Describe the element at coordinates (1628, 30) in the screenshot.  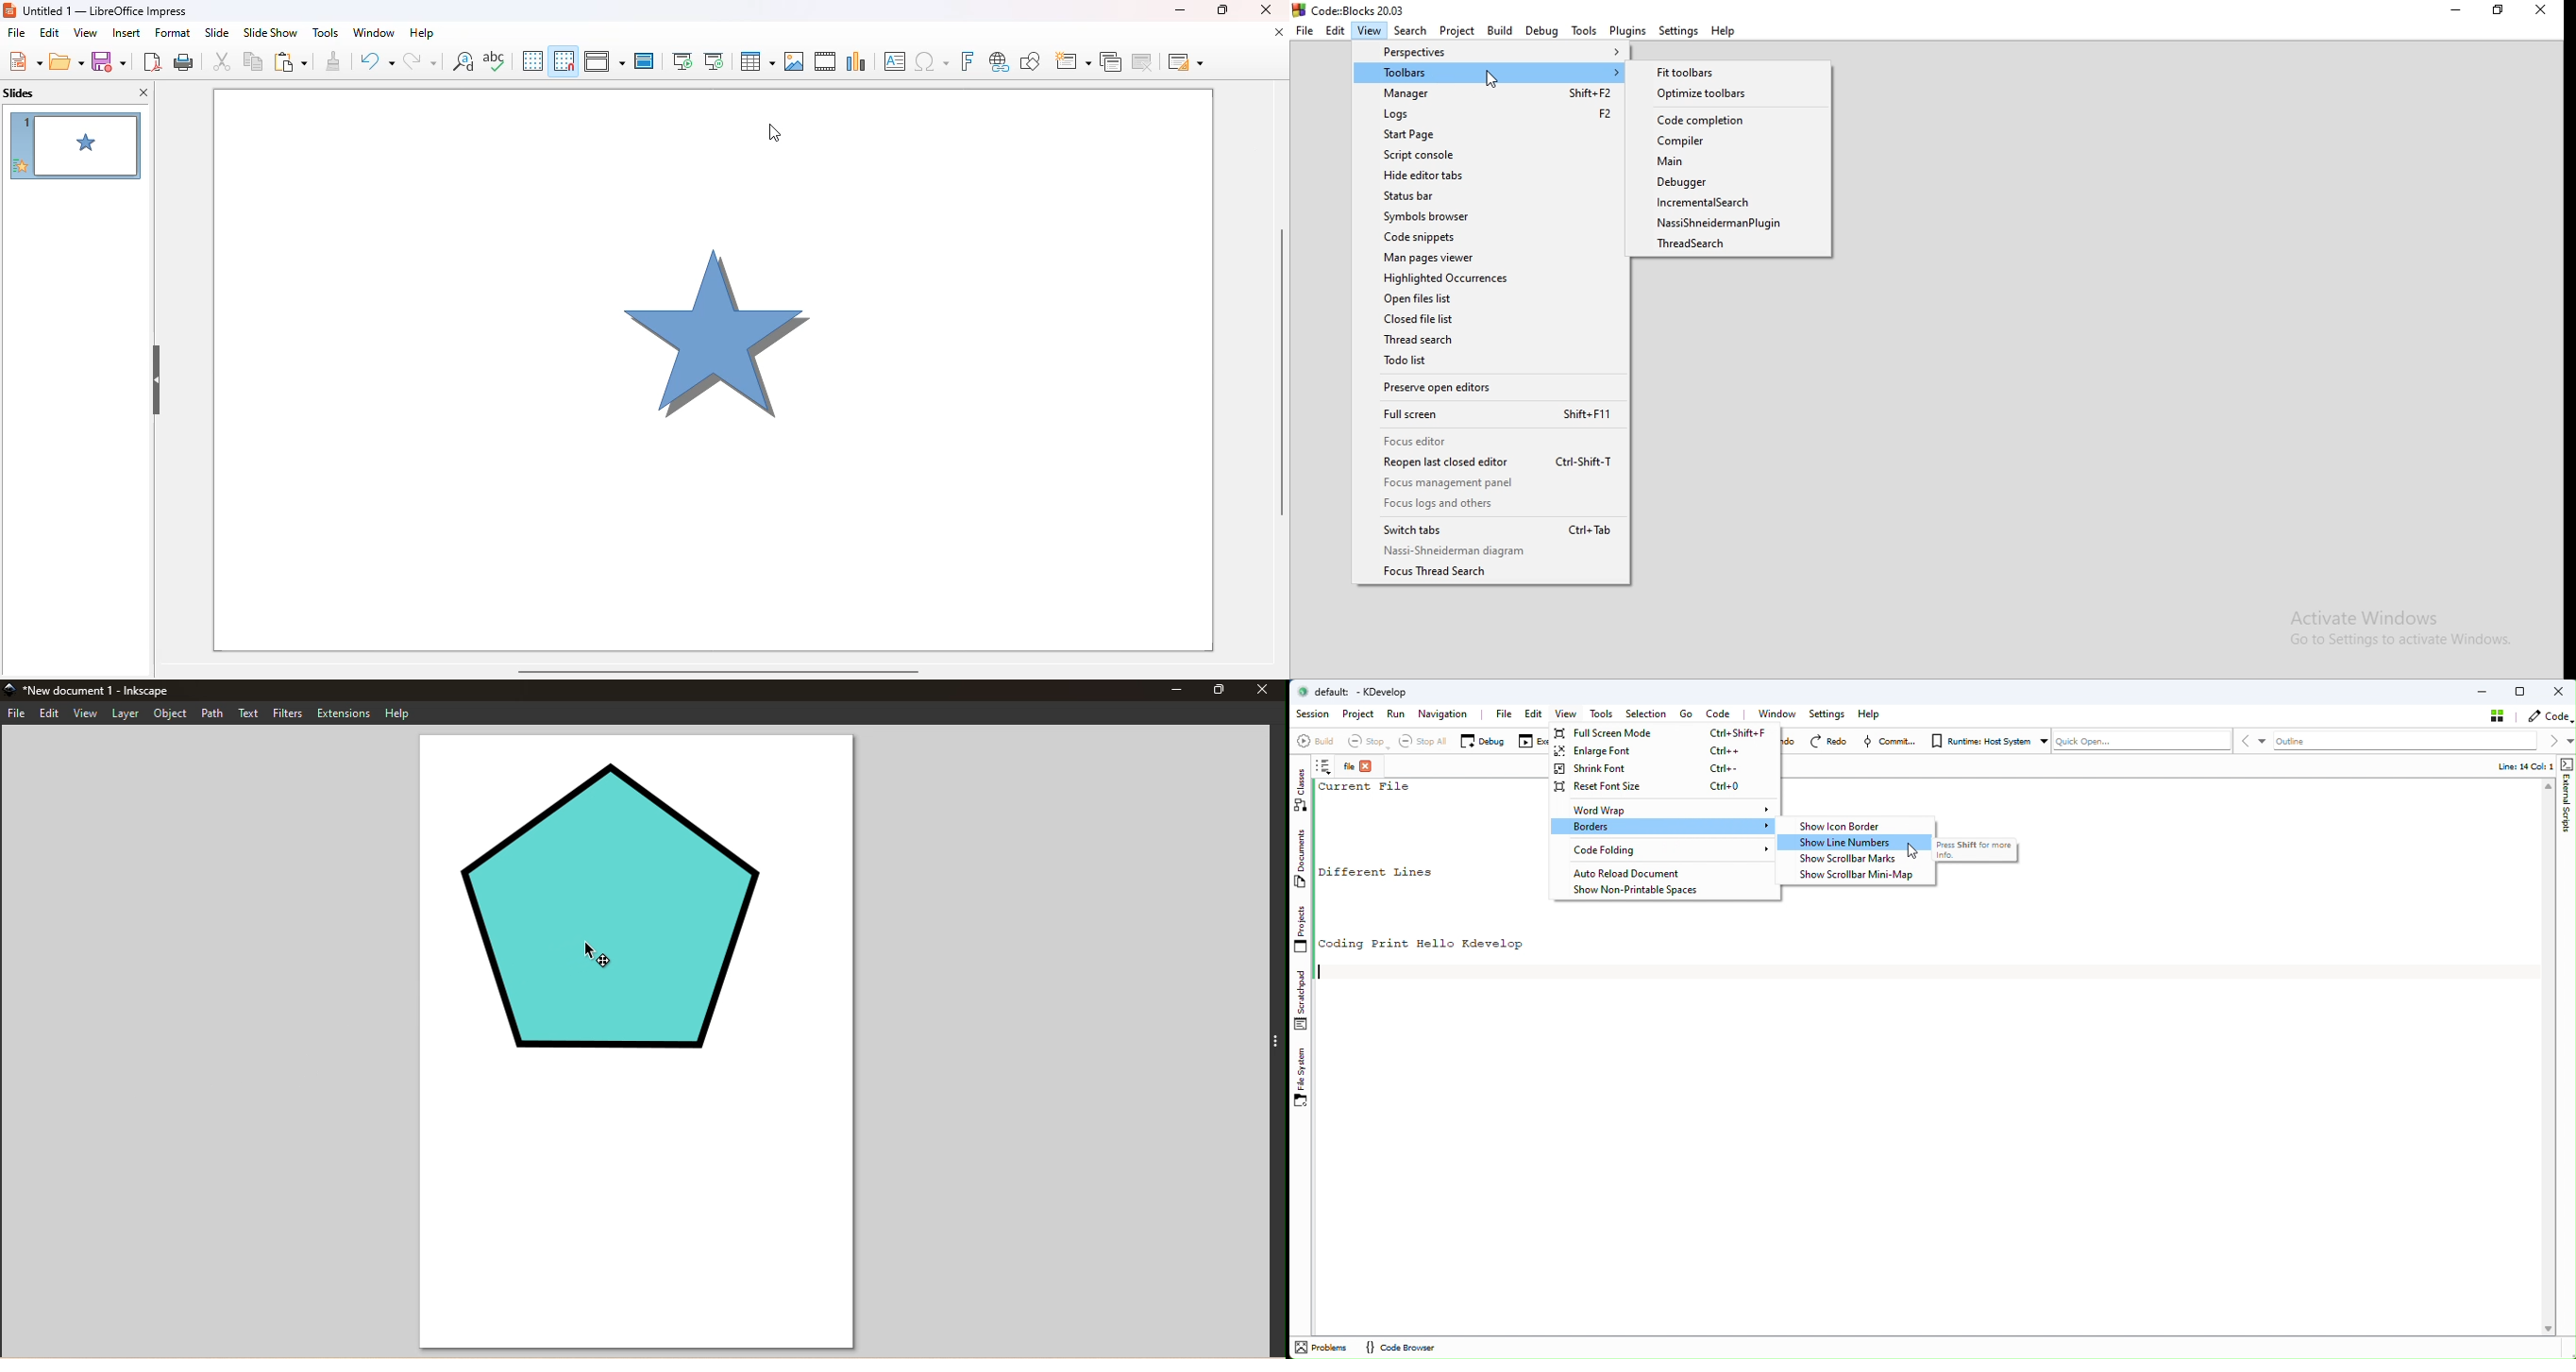
I see `Plugins ` at that location.